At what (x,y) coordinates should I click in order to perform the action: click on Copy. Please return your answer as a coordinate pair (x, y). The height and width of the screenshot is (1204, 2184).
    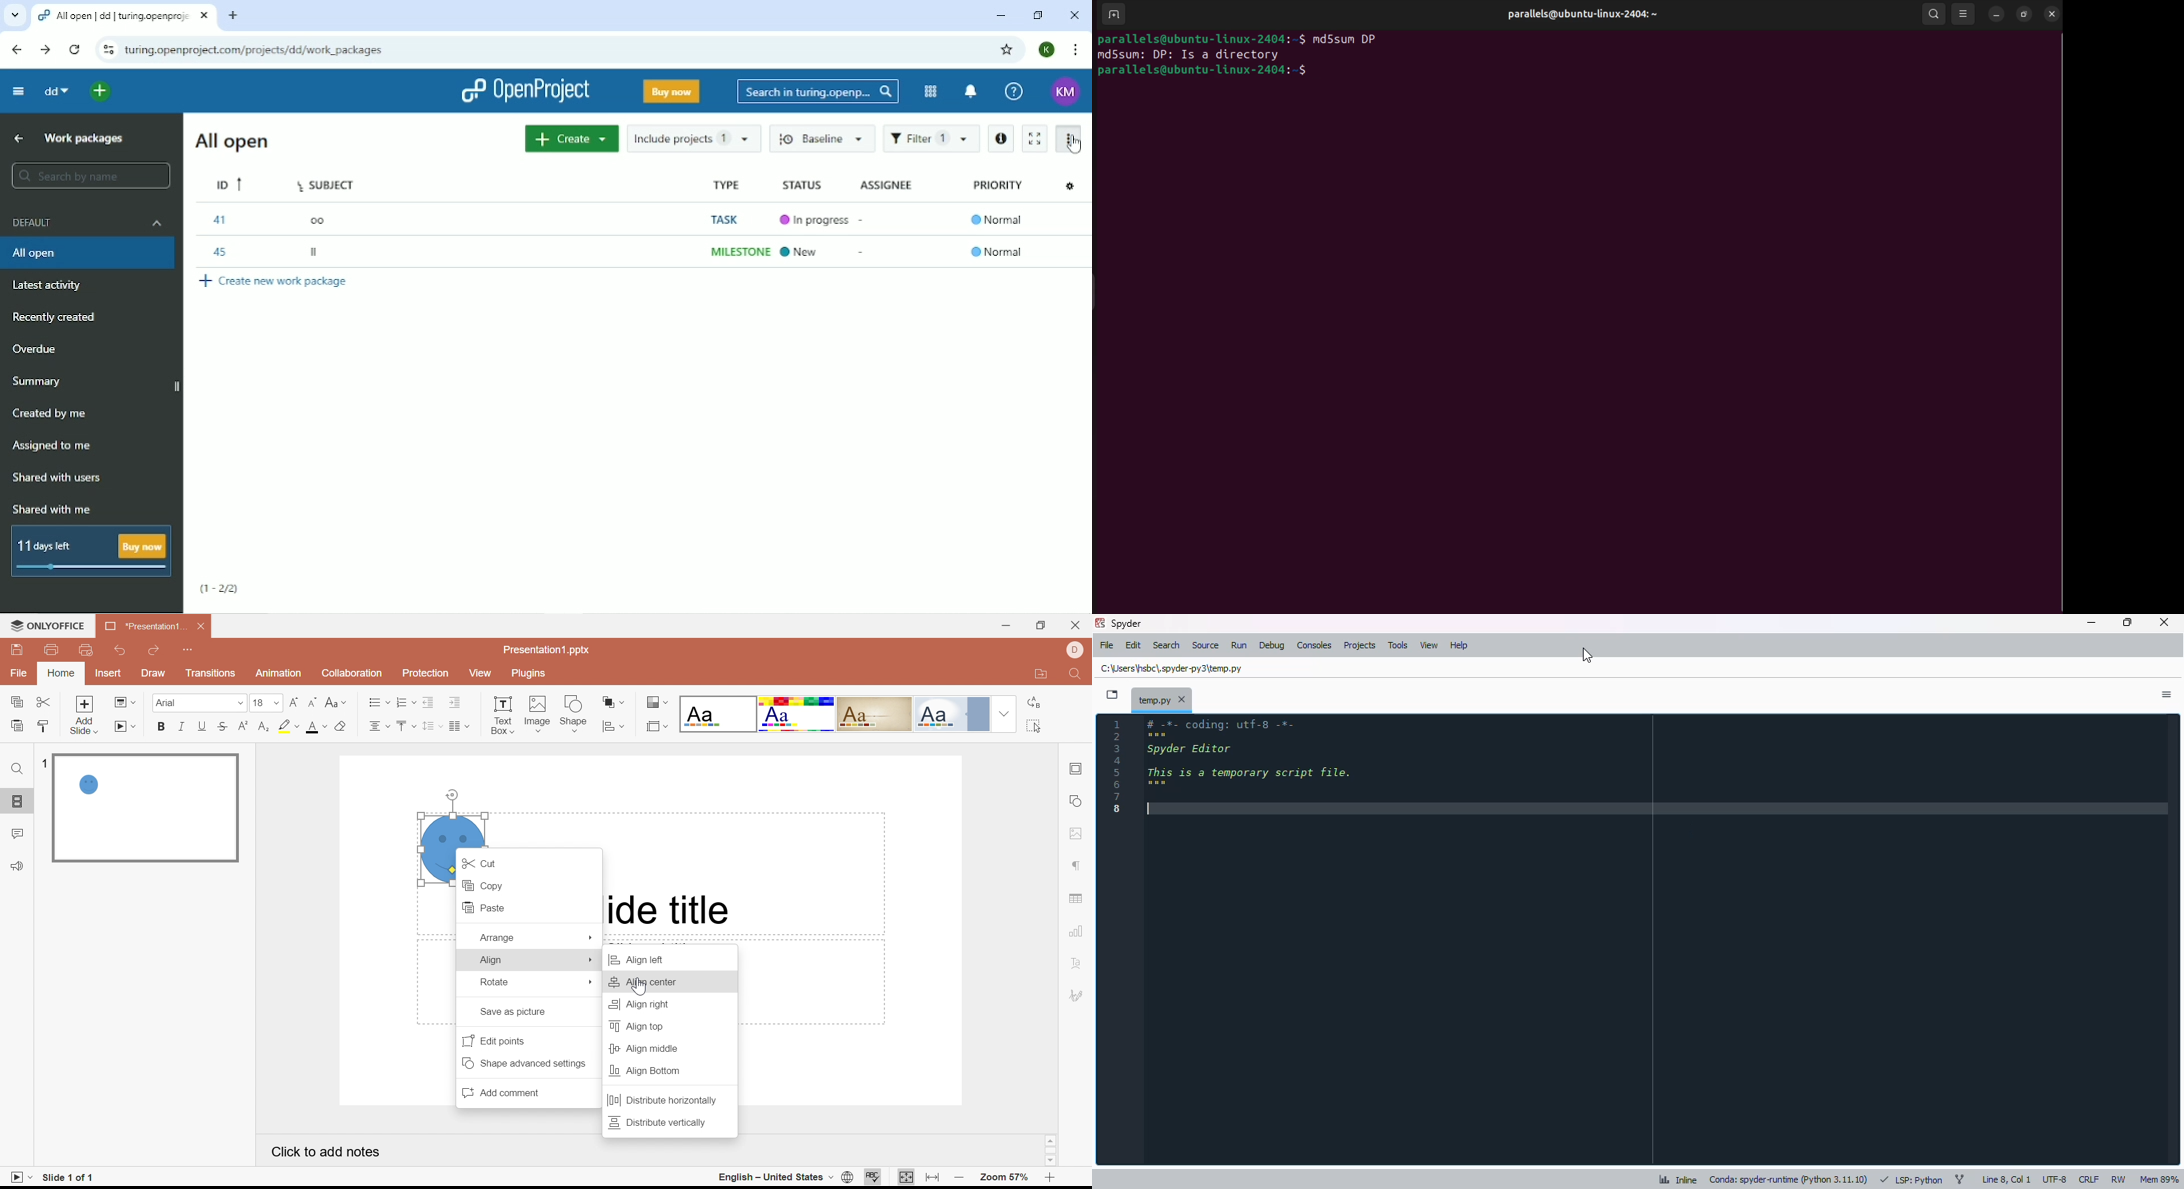
    Looking at the image, I should click on (485, 885).